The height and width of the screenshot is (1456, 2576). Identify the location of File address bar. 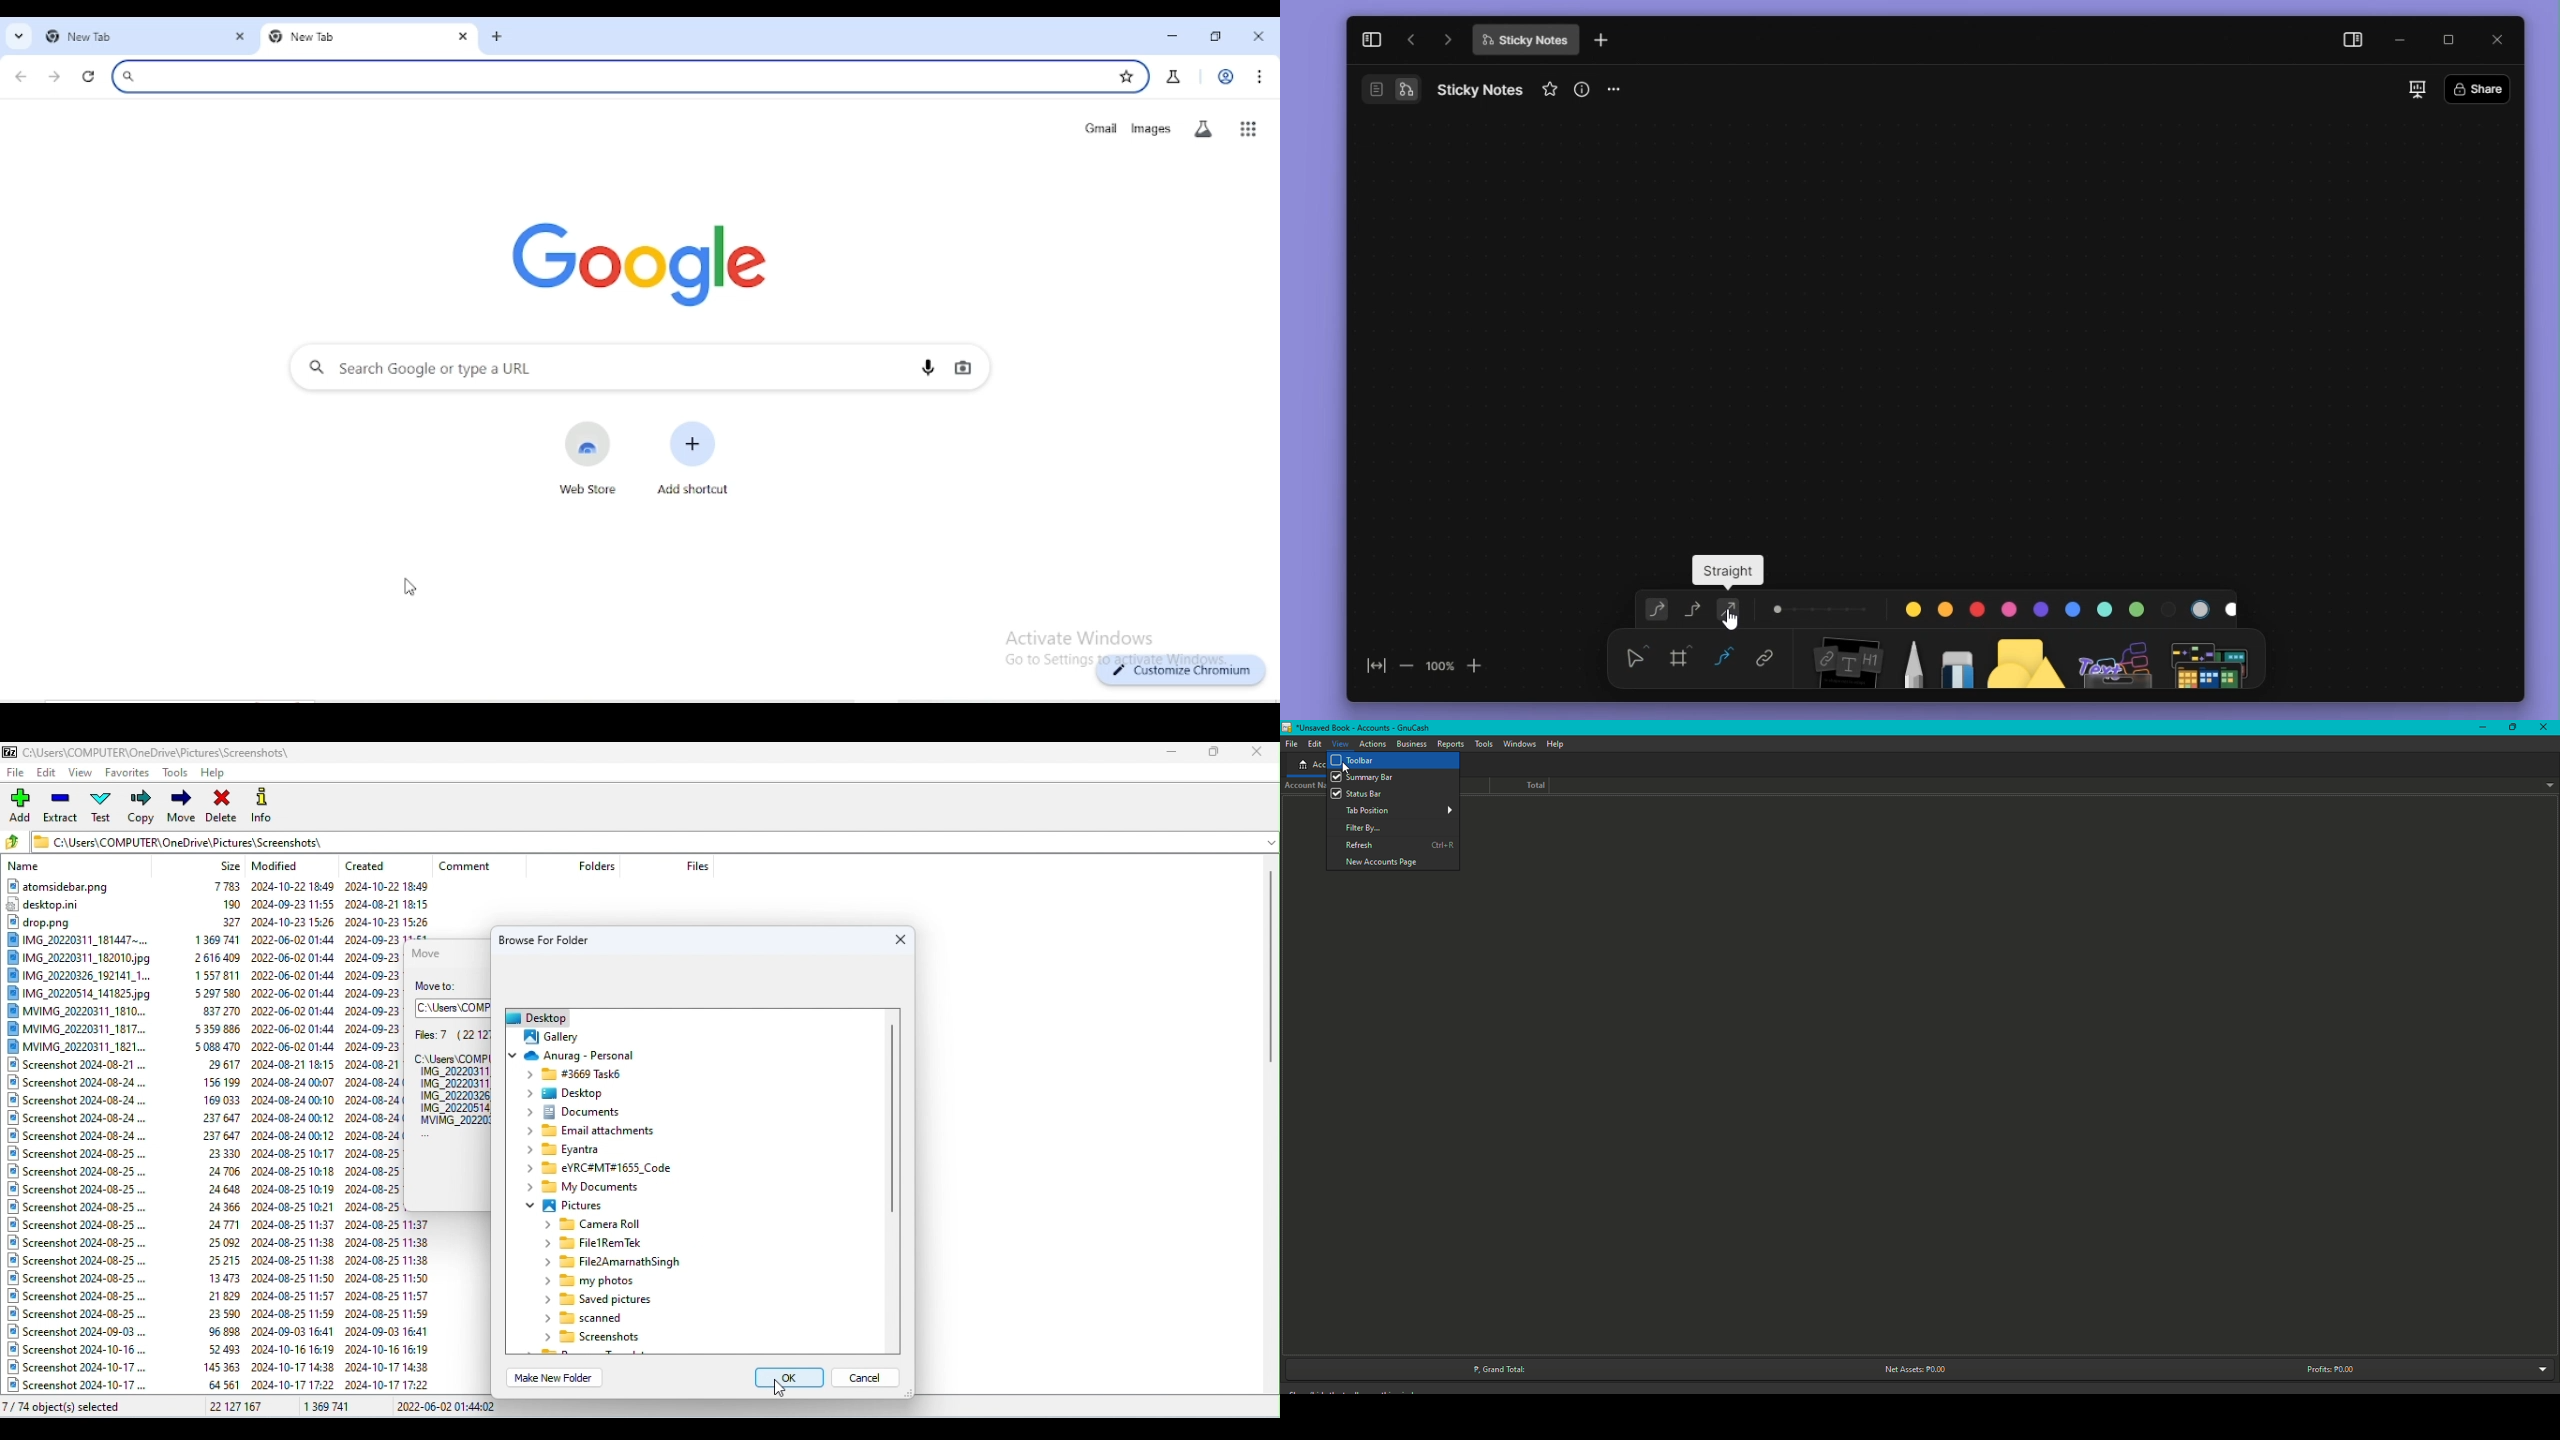
(643, 840).